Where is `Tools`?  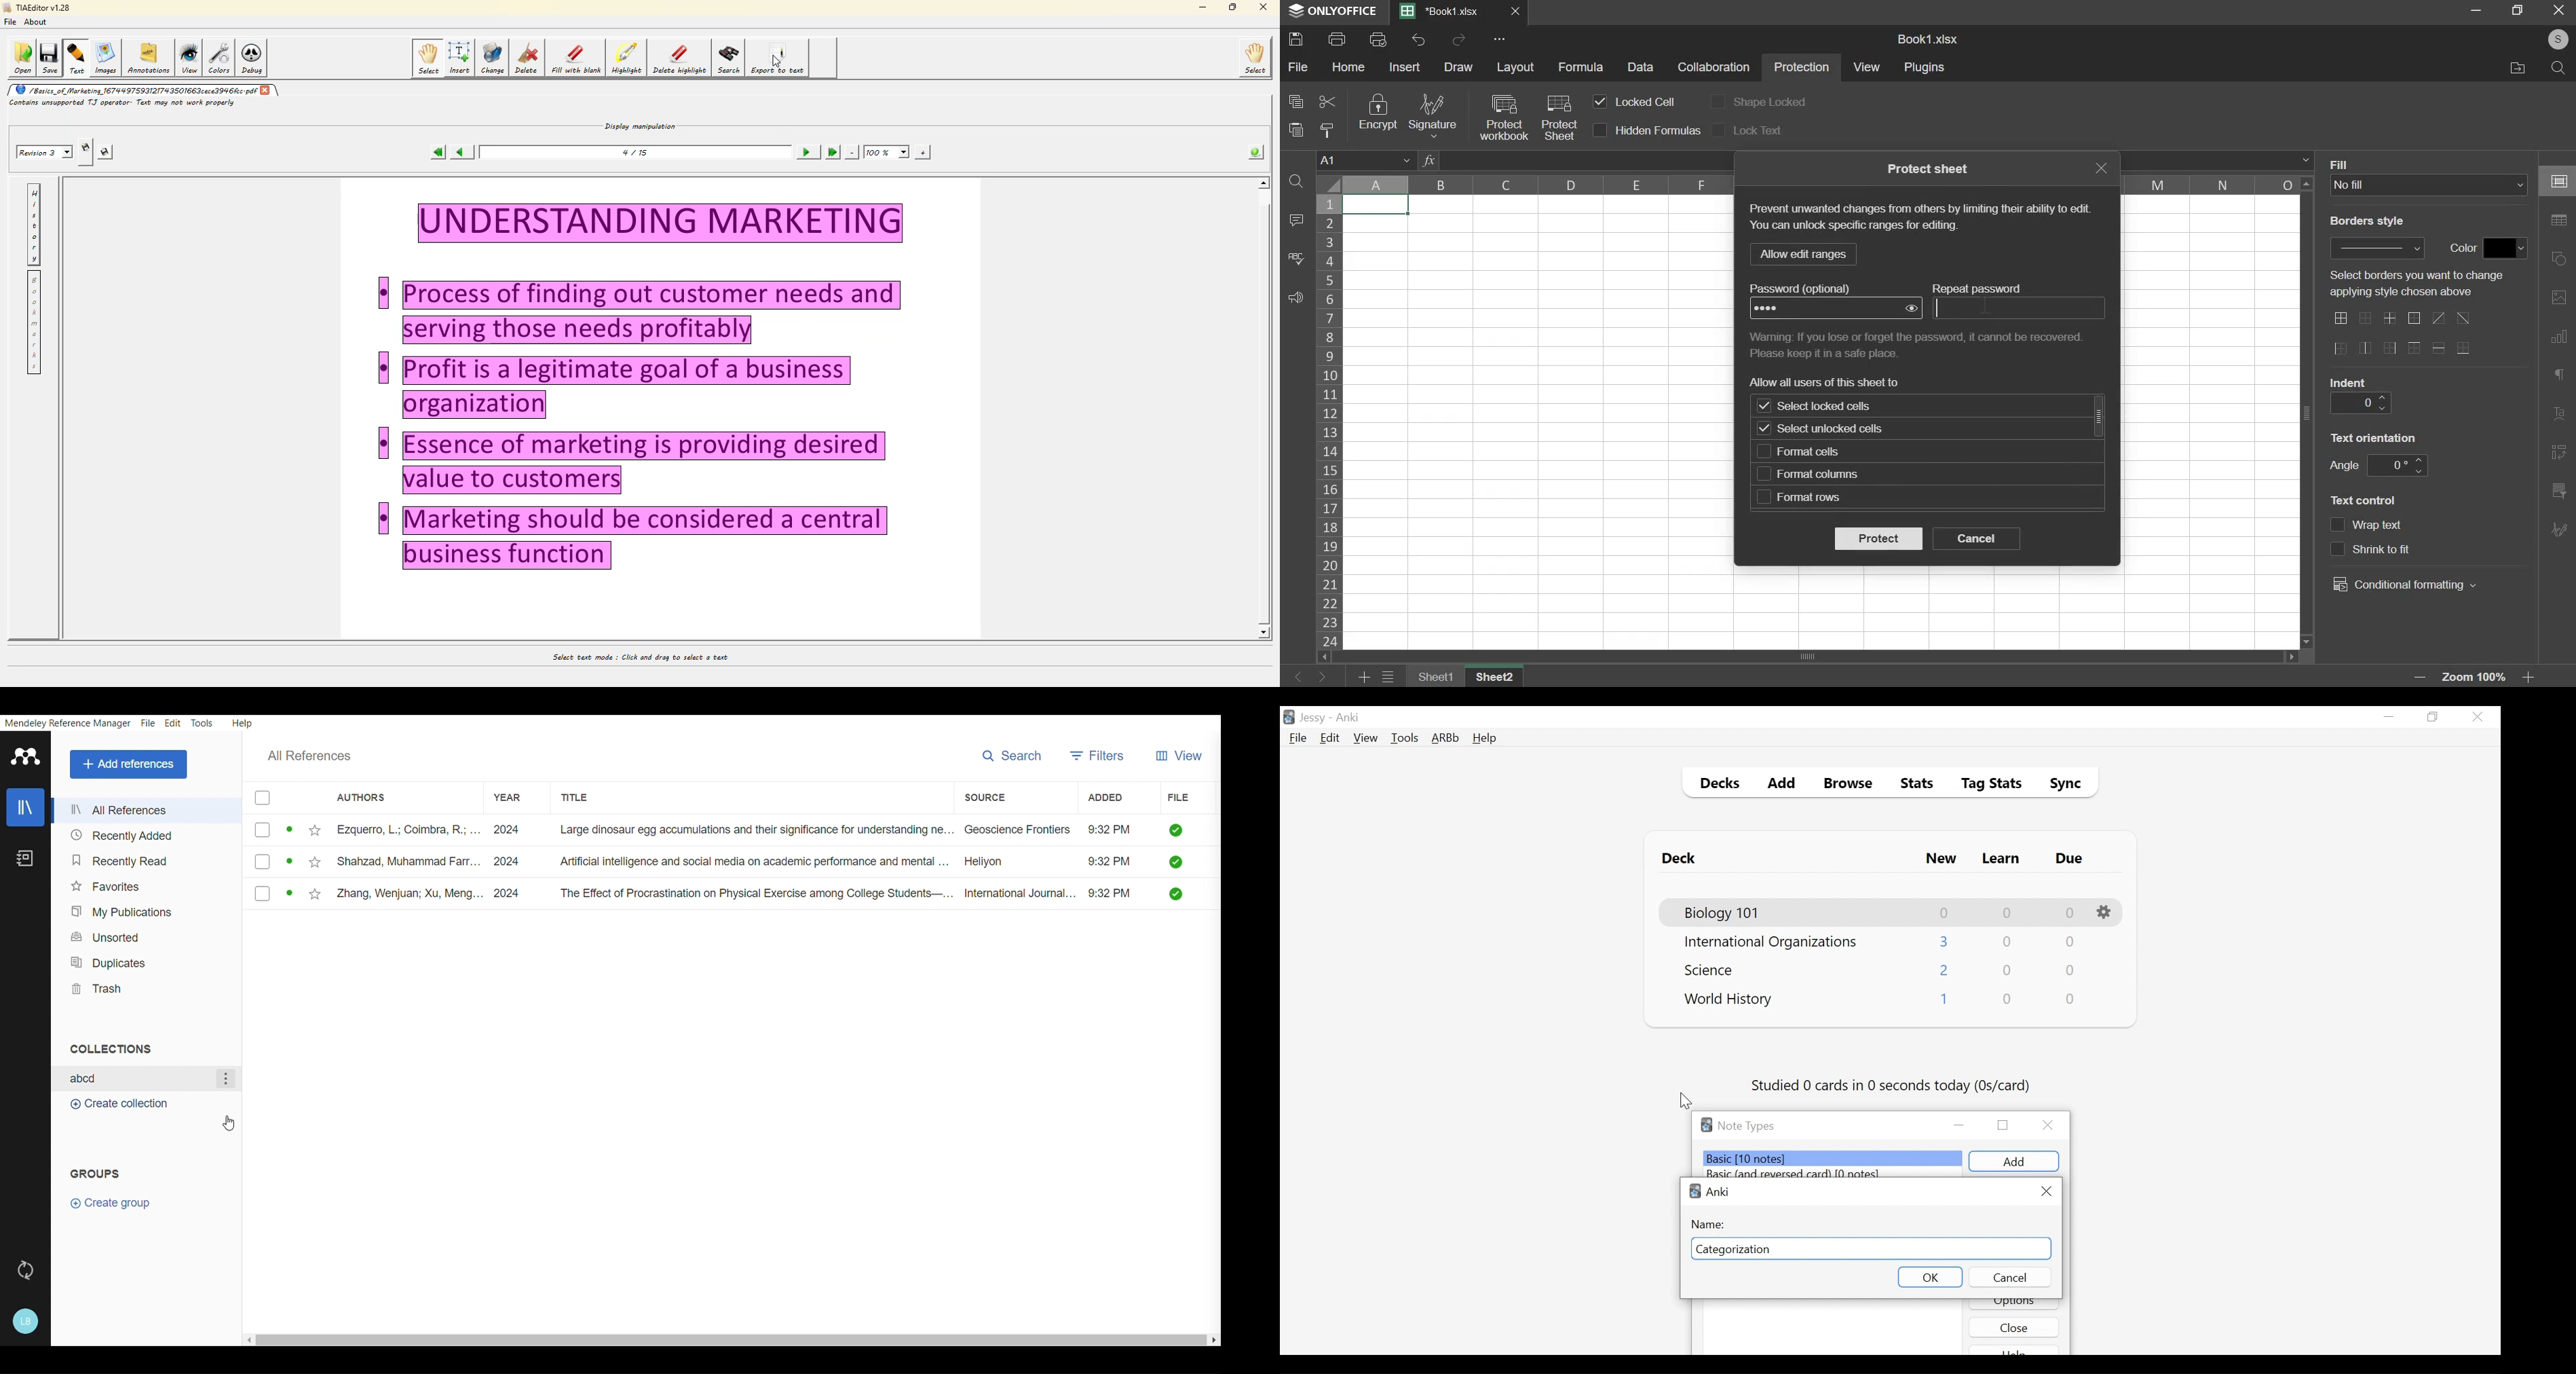 Tools is located at coordinates (202, 722).